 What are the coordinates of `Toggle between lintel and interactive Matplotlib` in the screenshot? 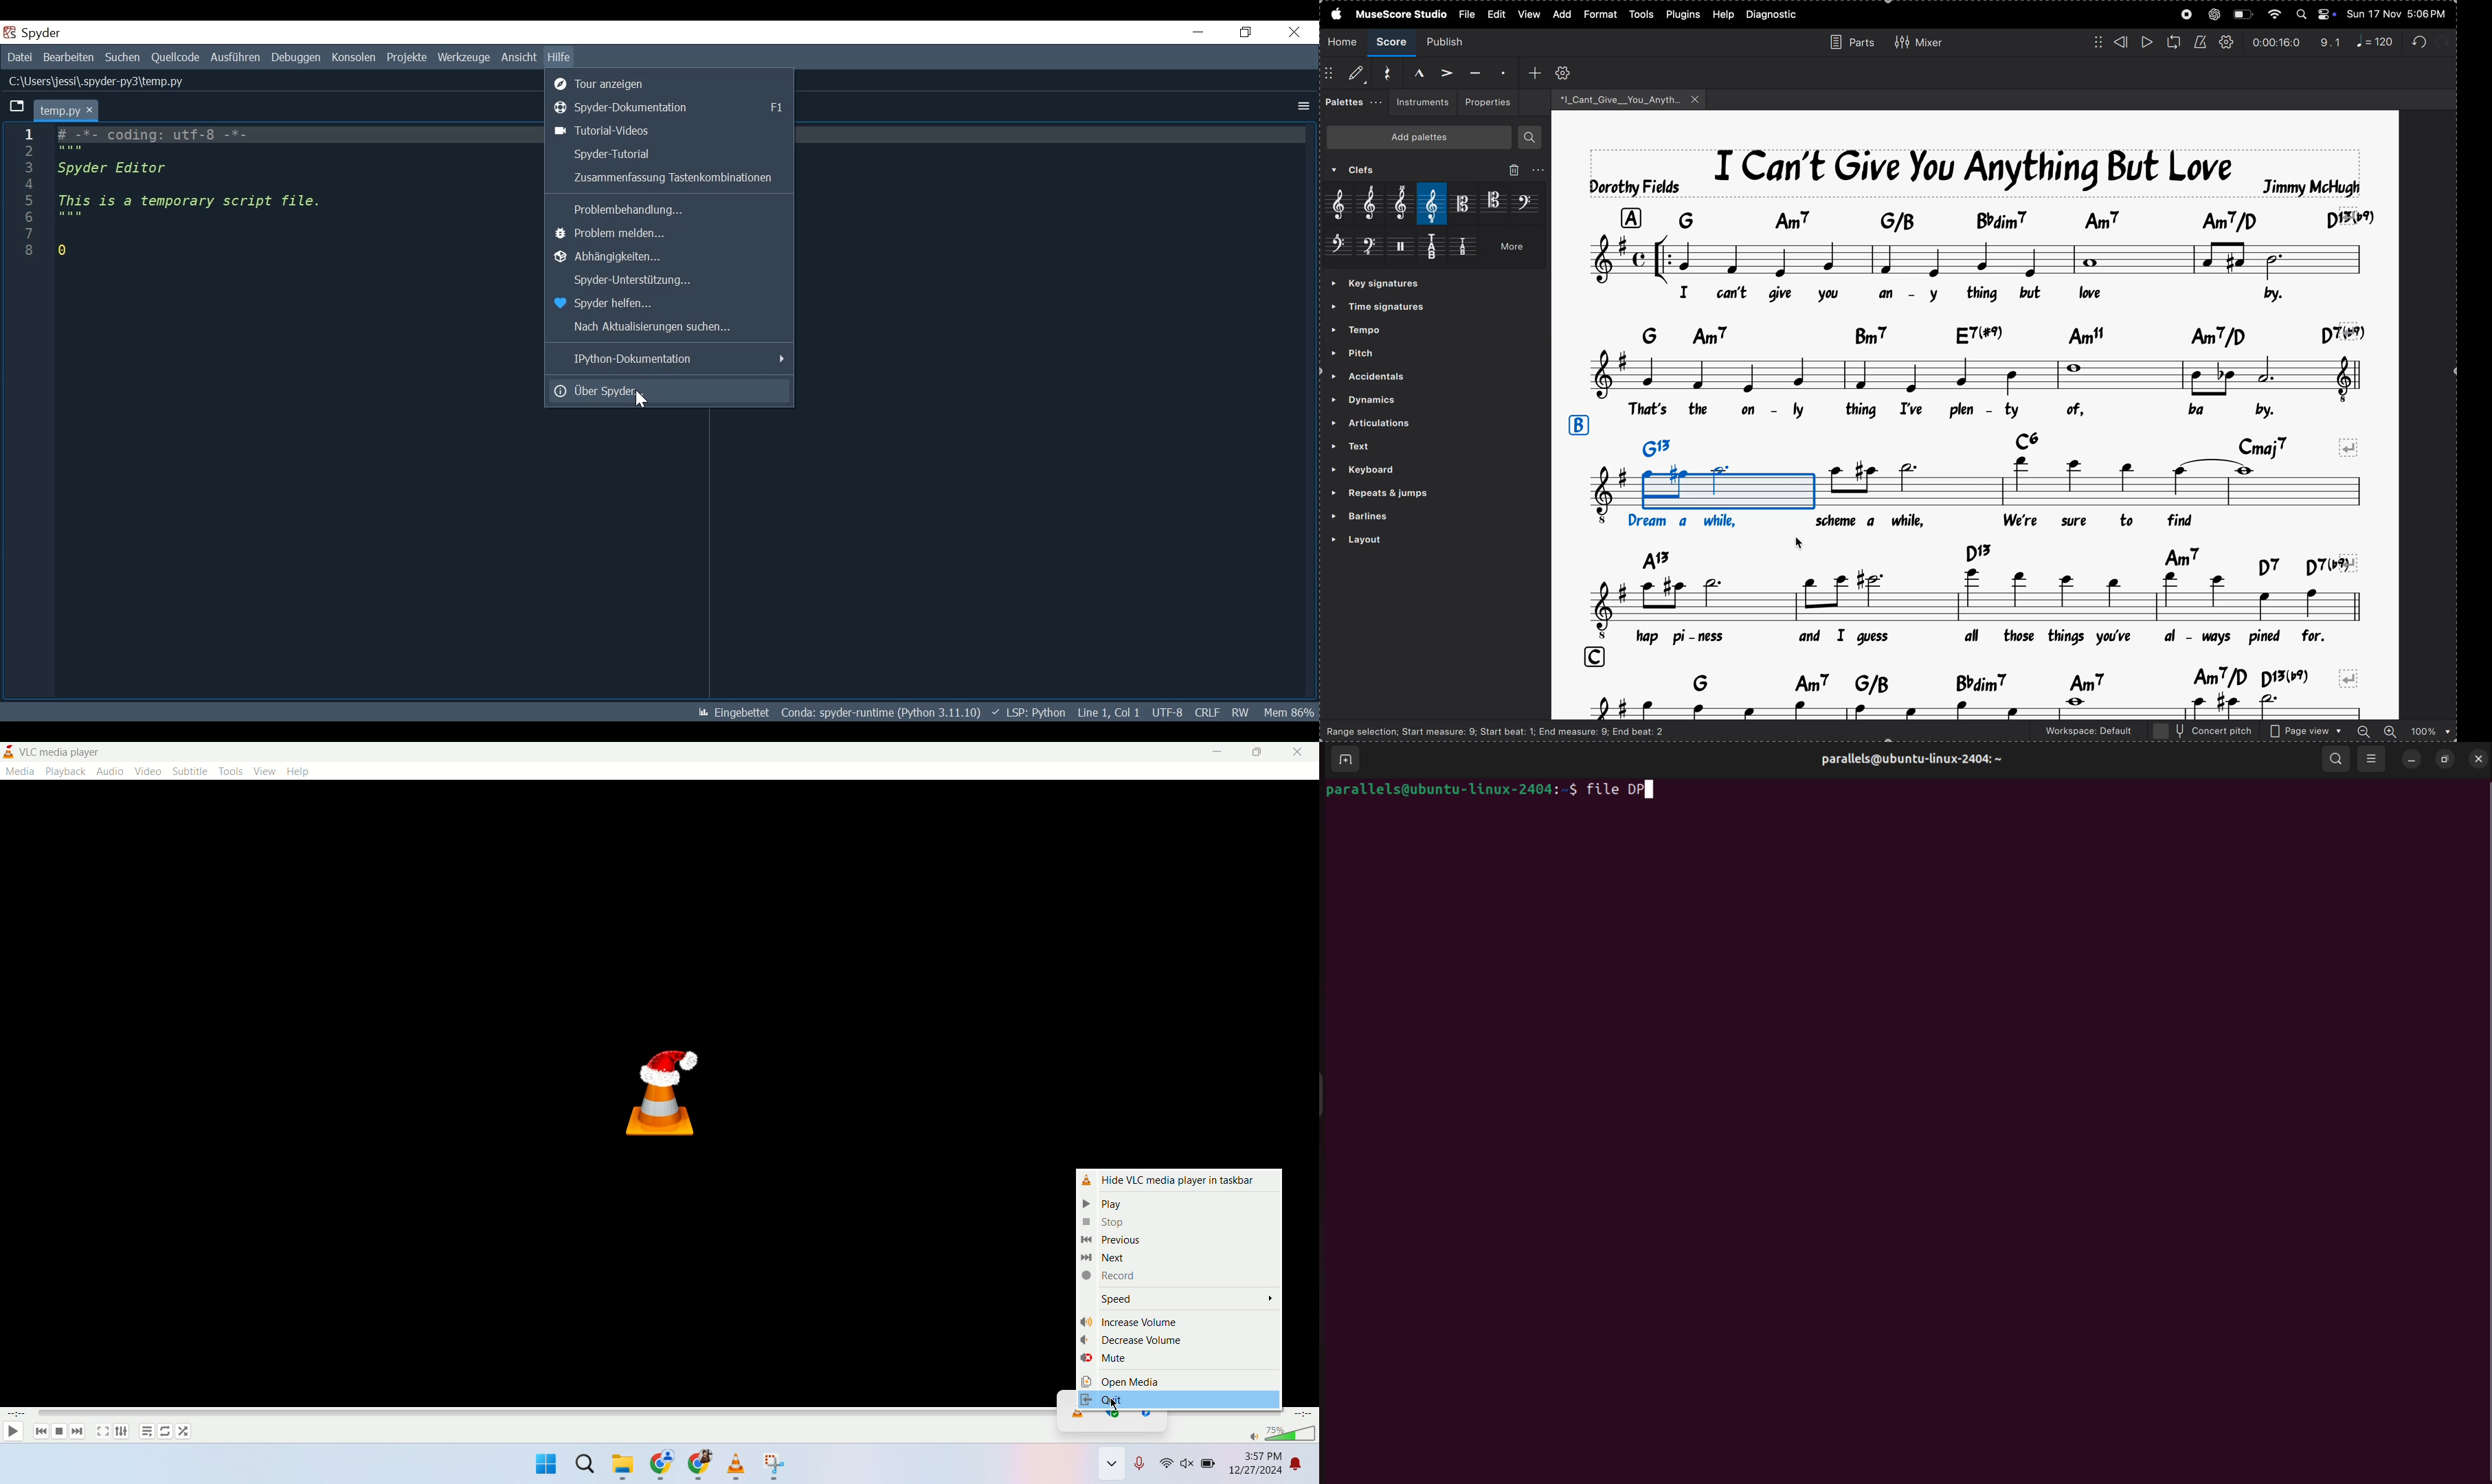 It's located at (732, 712).